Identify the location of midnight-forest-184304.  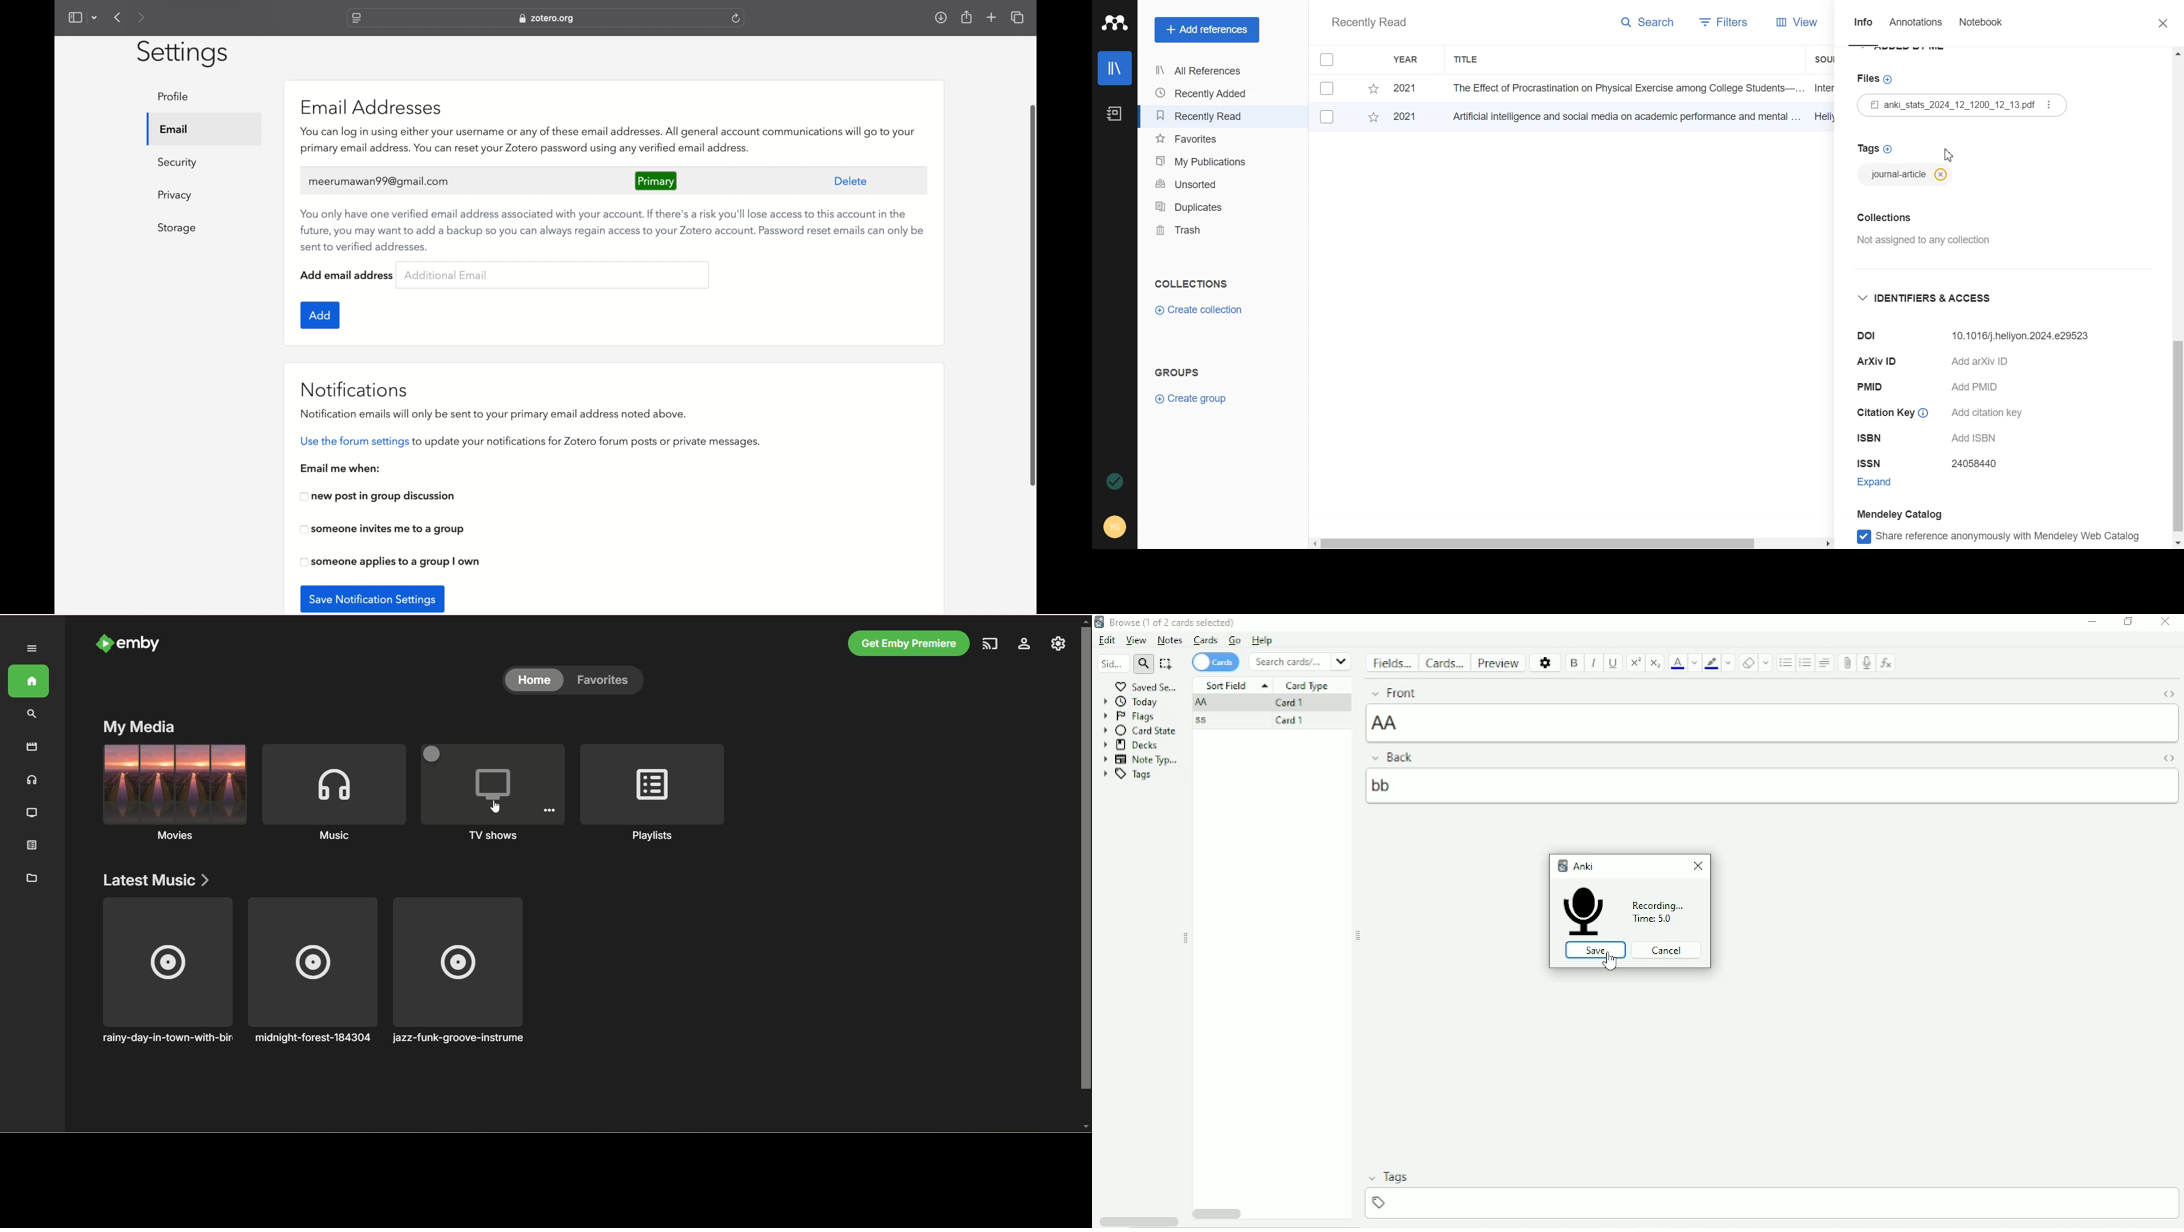
(312, 973).